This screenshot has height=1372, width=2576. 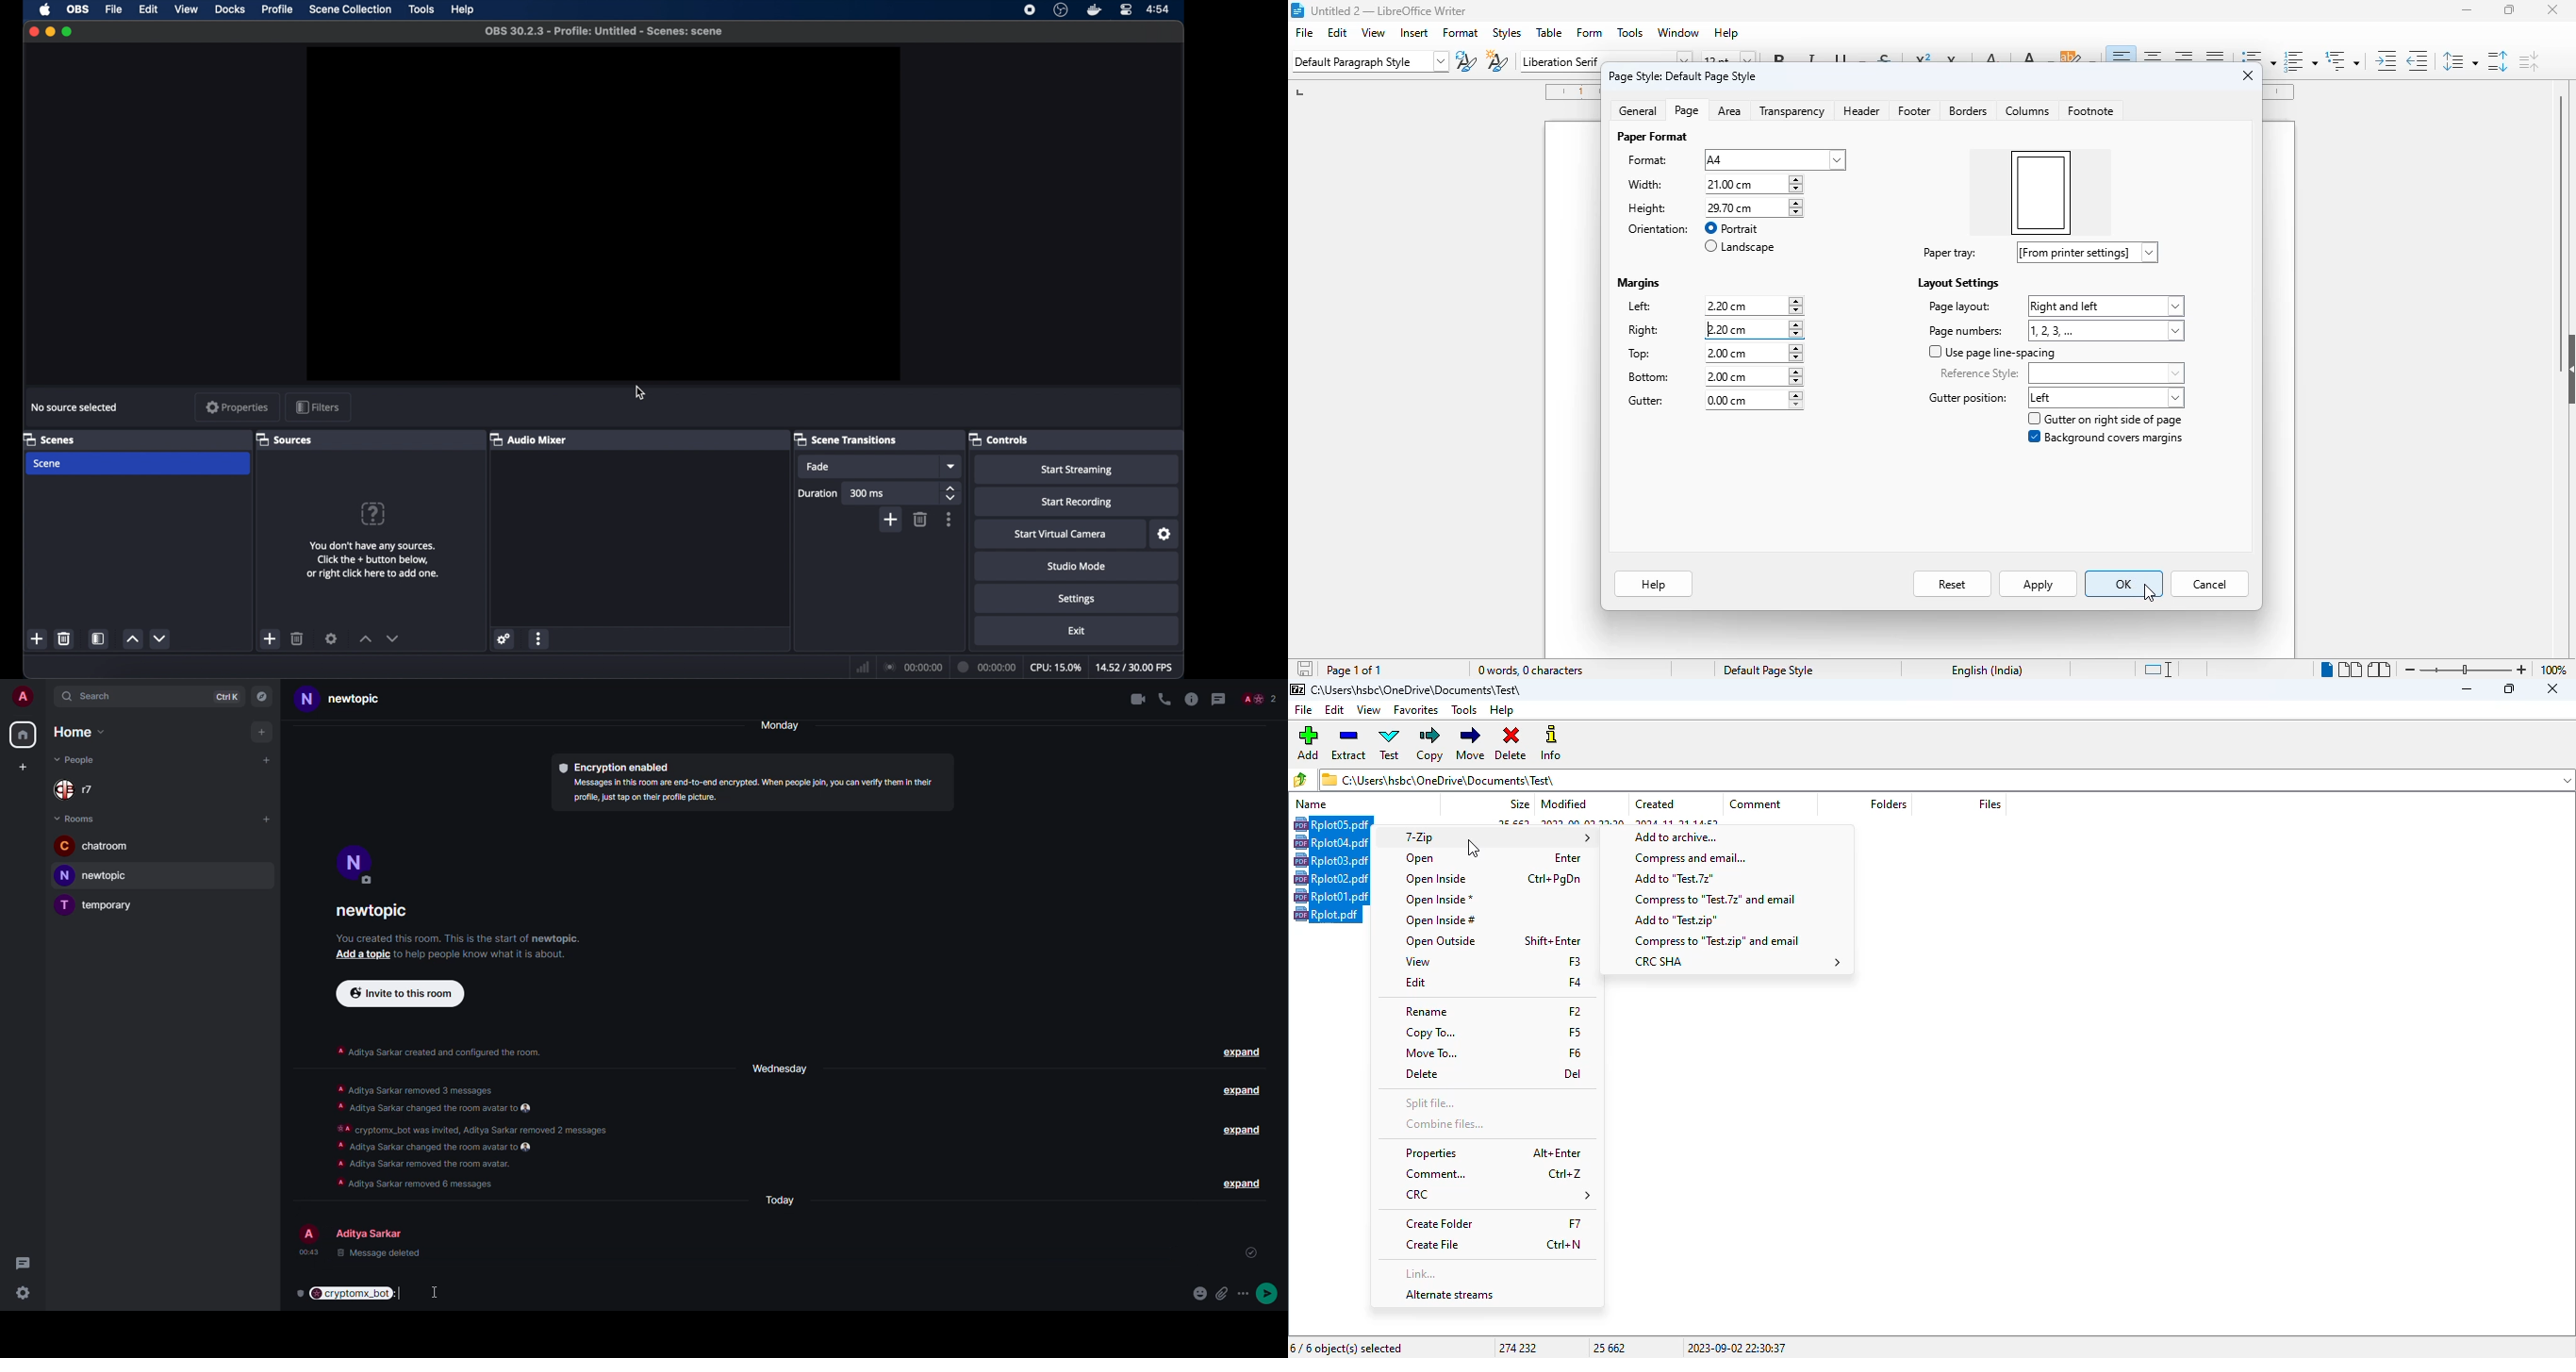 What do you see at coordinates (1302, 779) in the screenshot?
I see `browse folders` at bounding box center [1302, 779].